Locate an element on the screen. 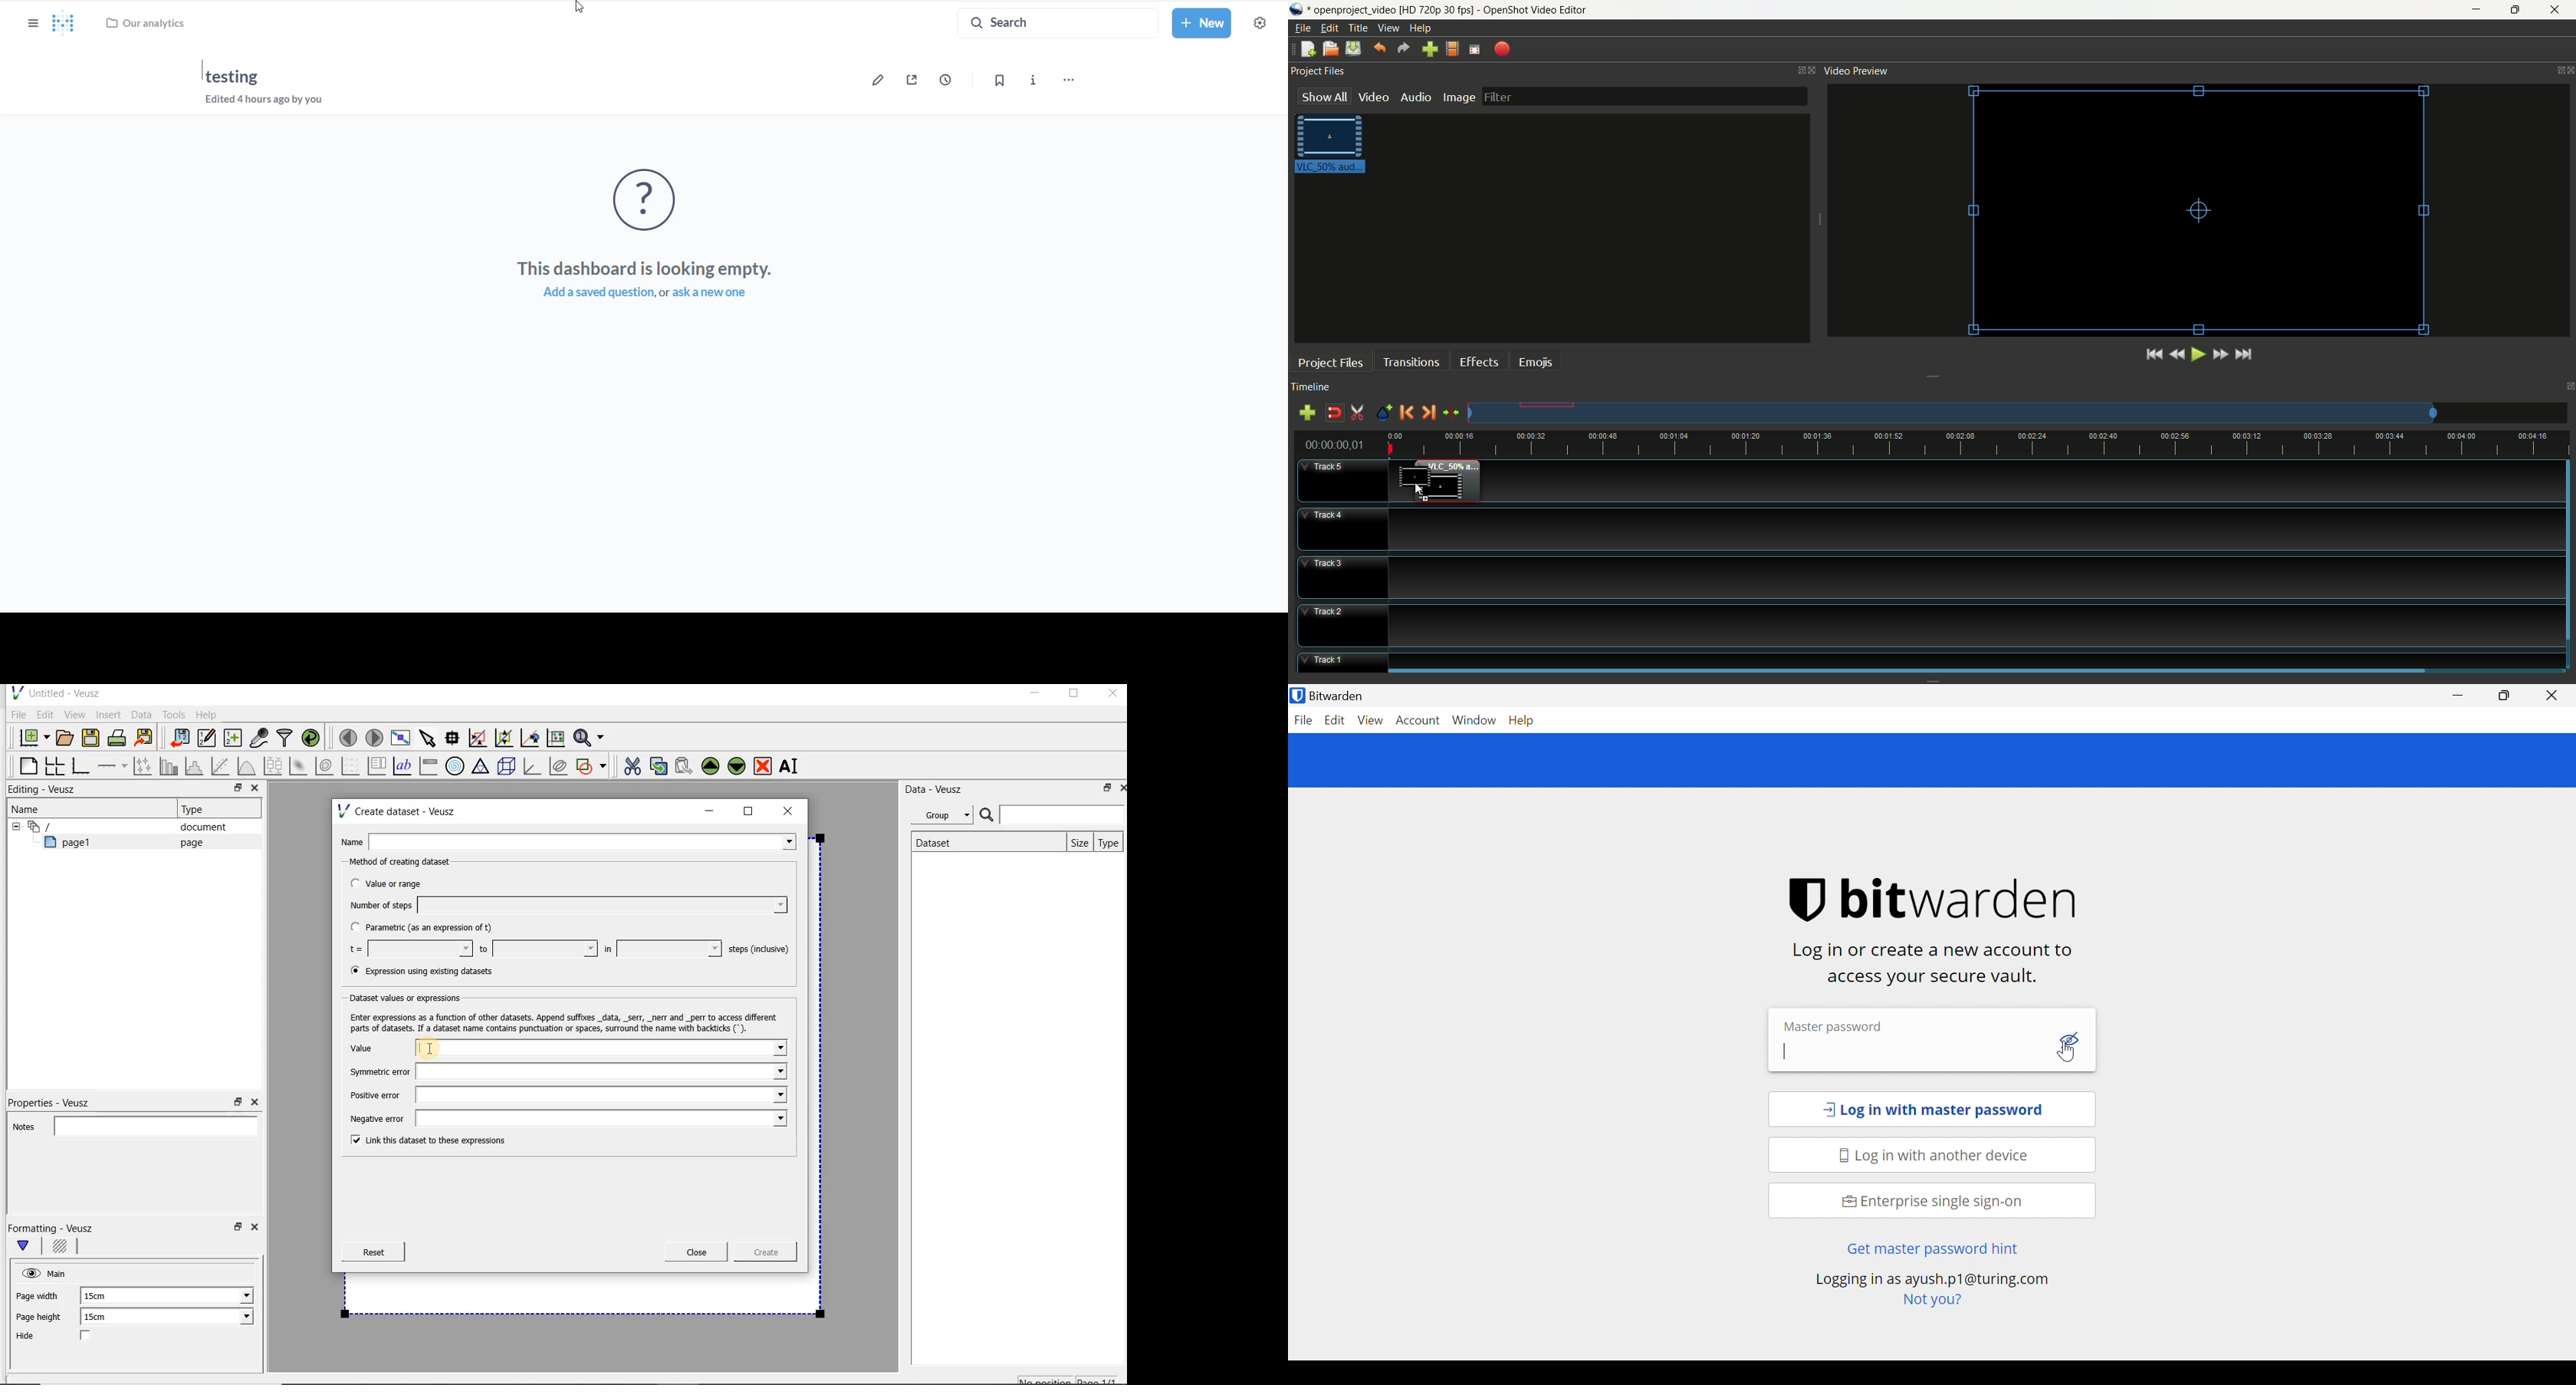 The image size is (2576, 1400). maximize is located at coordinates (1075, 695).